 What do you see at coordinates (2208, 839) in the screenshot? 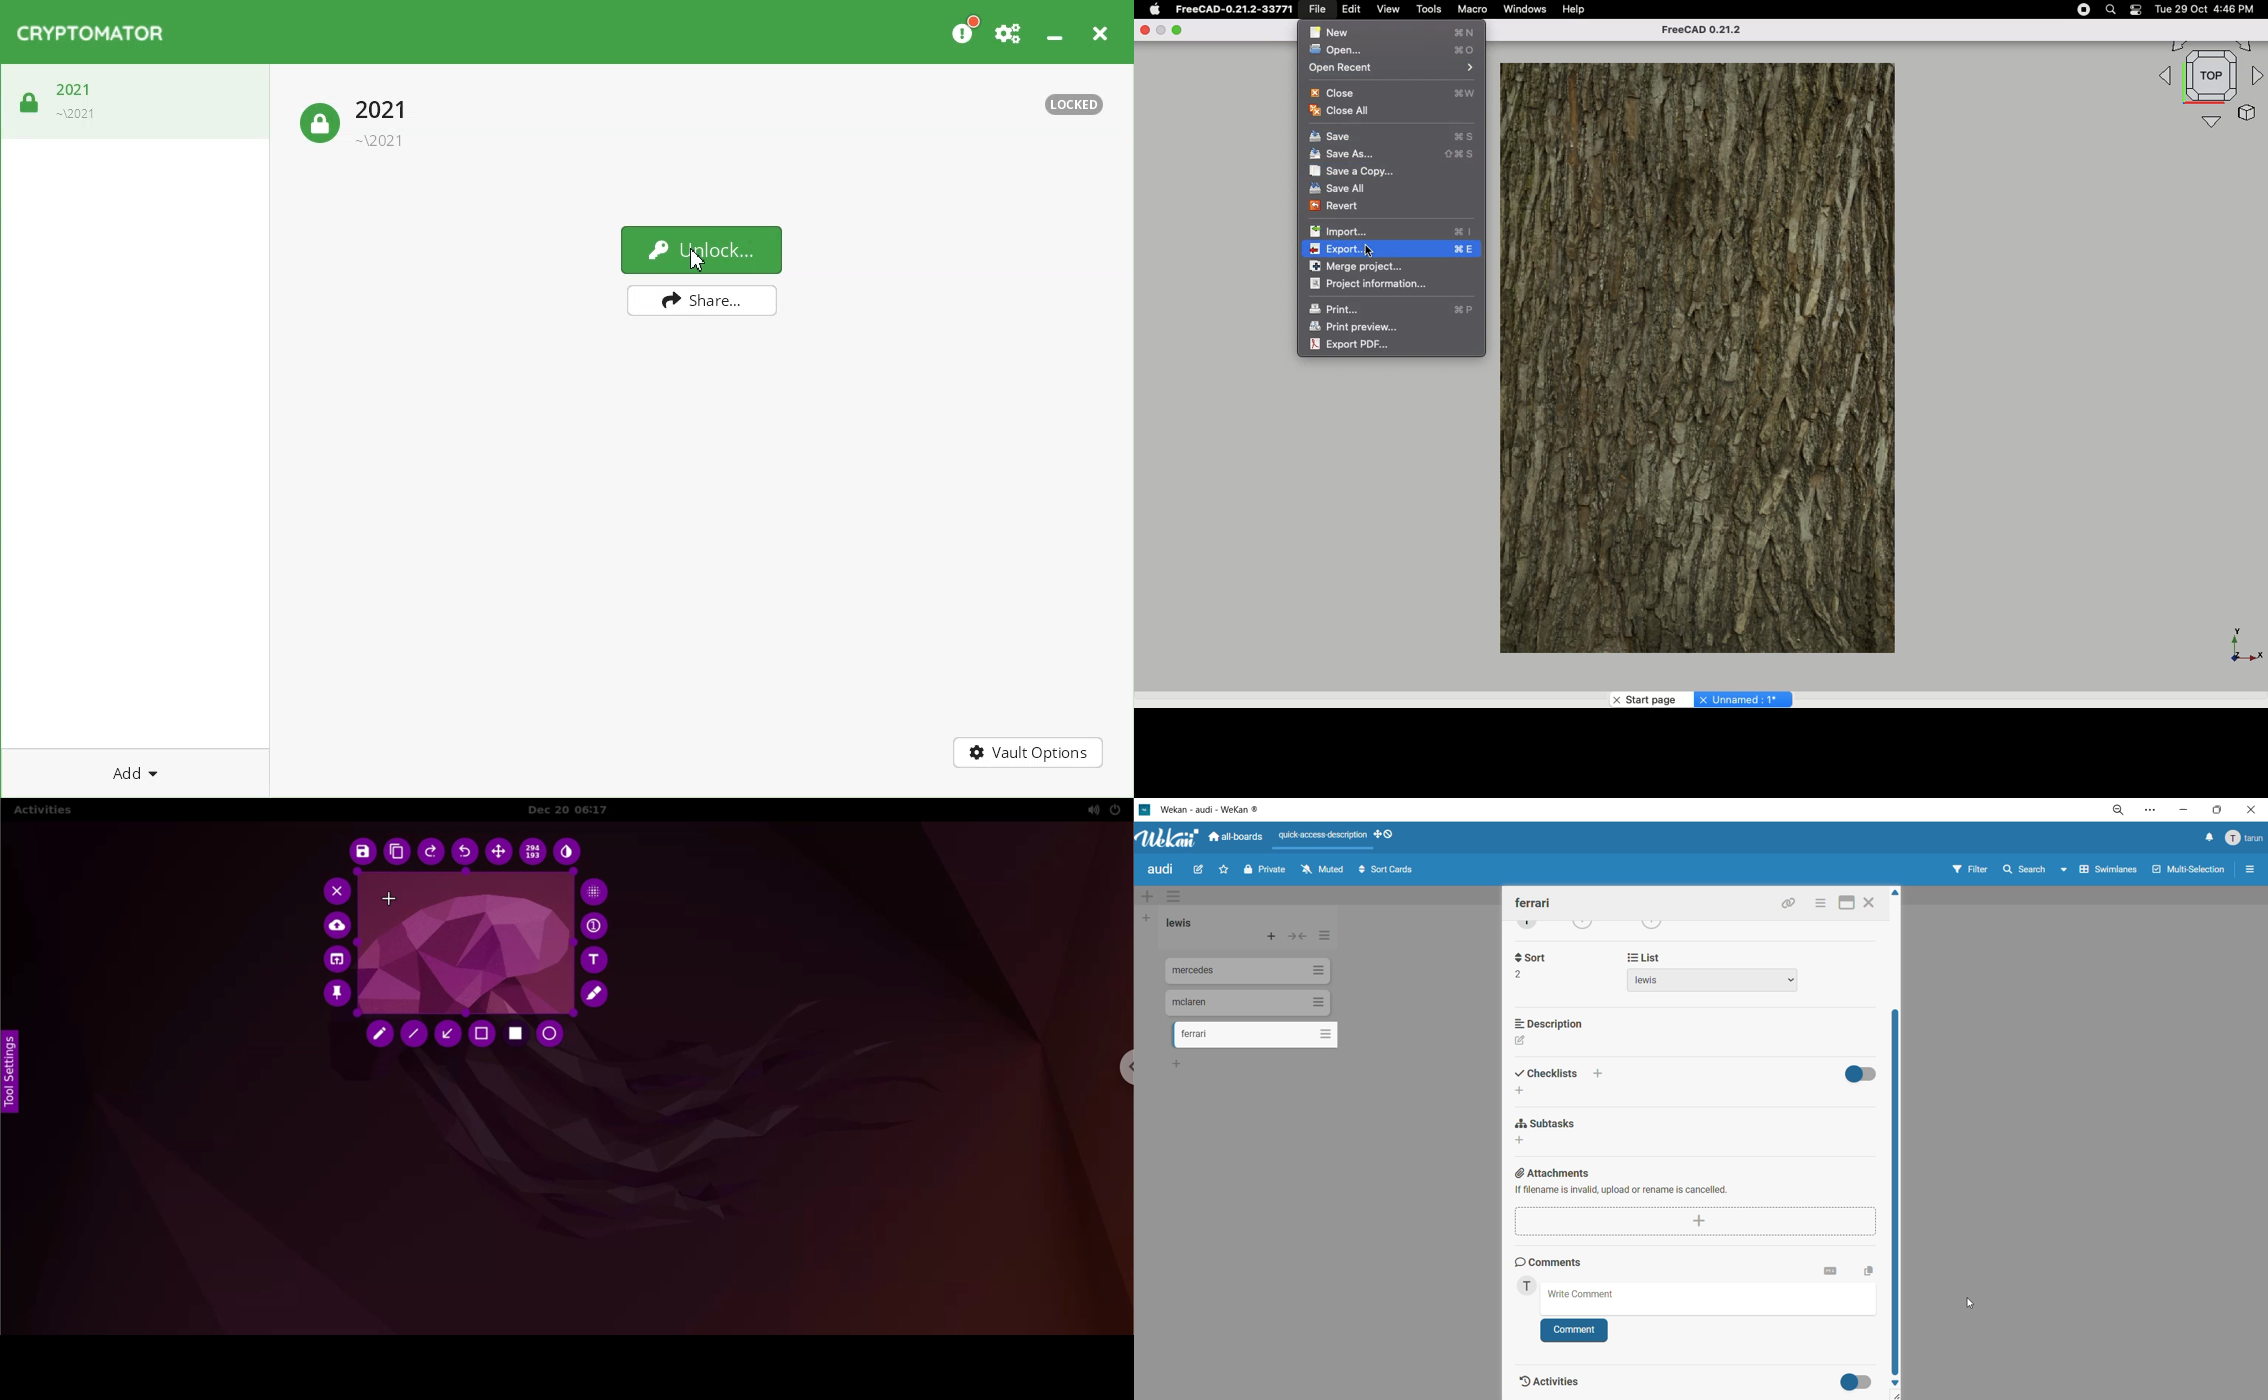
I see `notifications` at bounding box center [2208, 839].